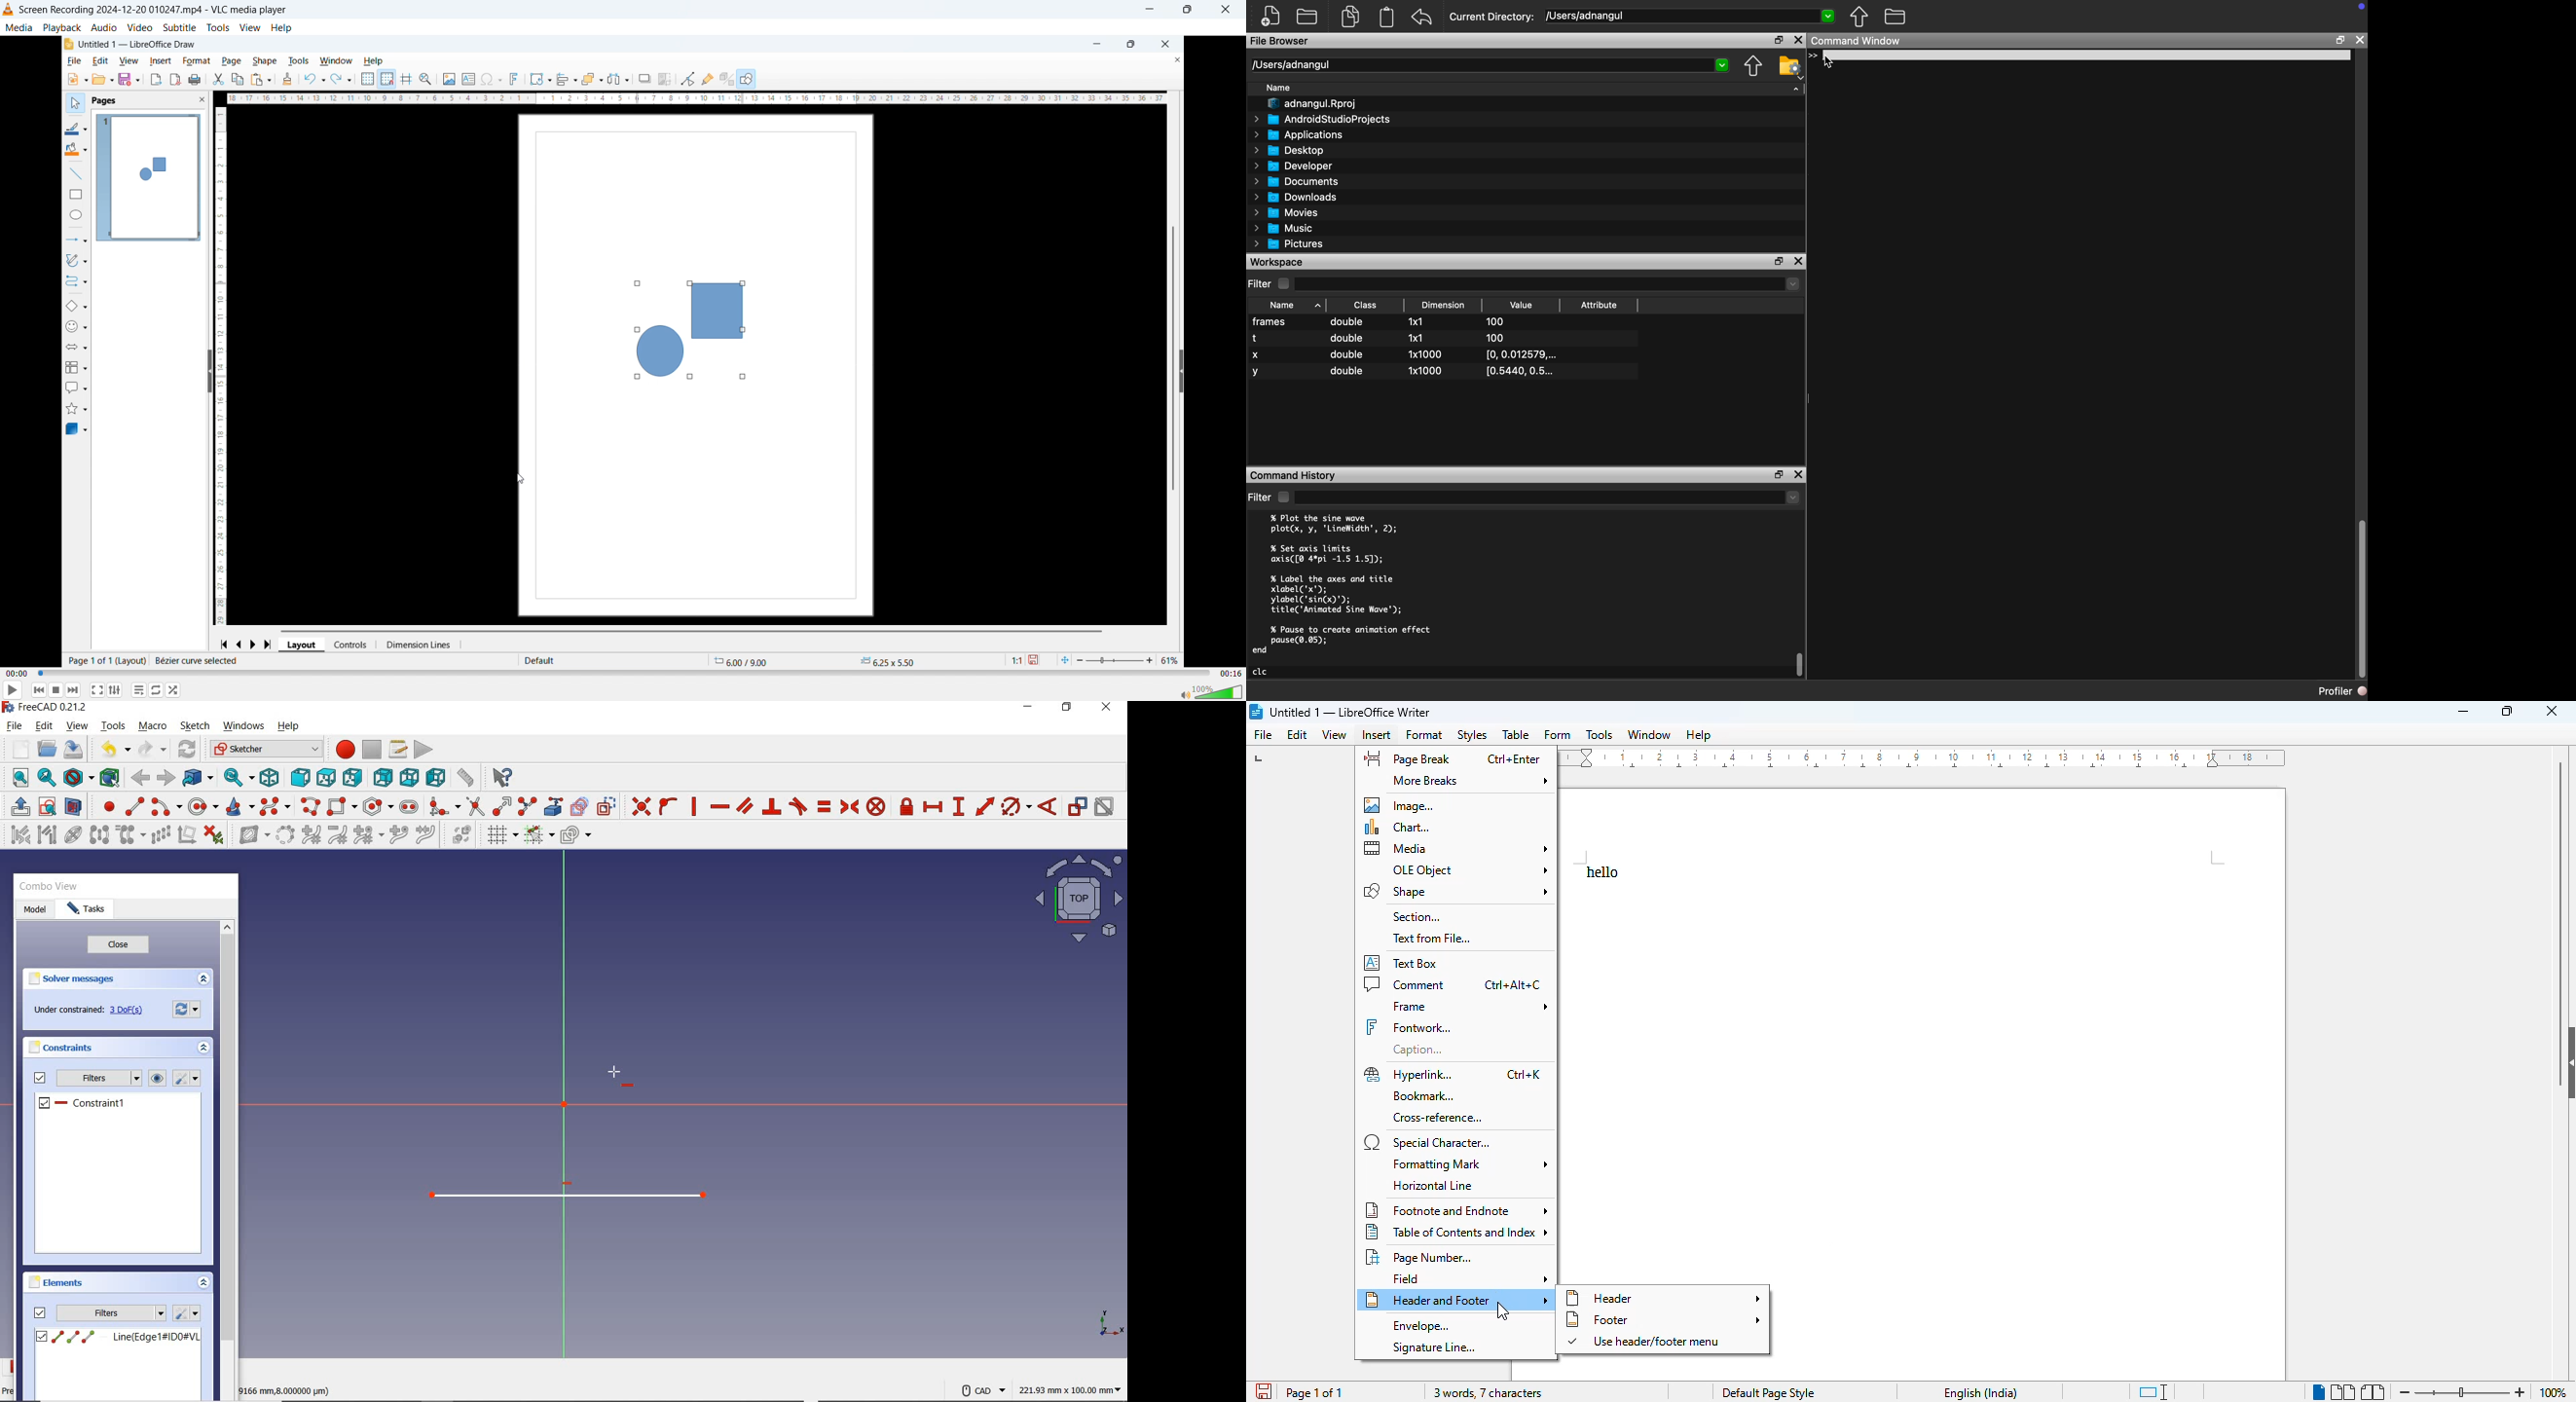 This screenshot has width=2576, height=1428. I want to click on text language, so click(1981, 1393).